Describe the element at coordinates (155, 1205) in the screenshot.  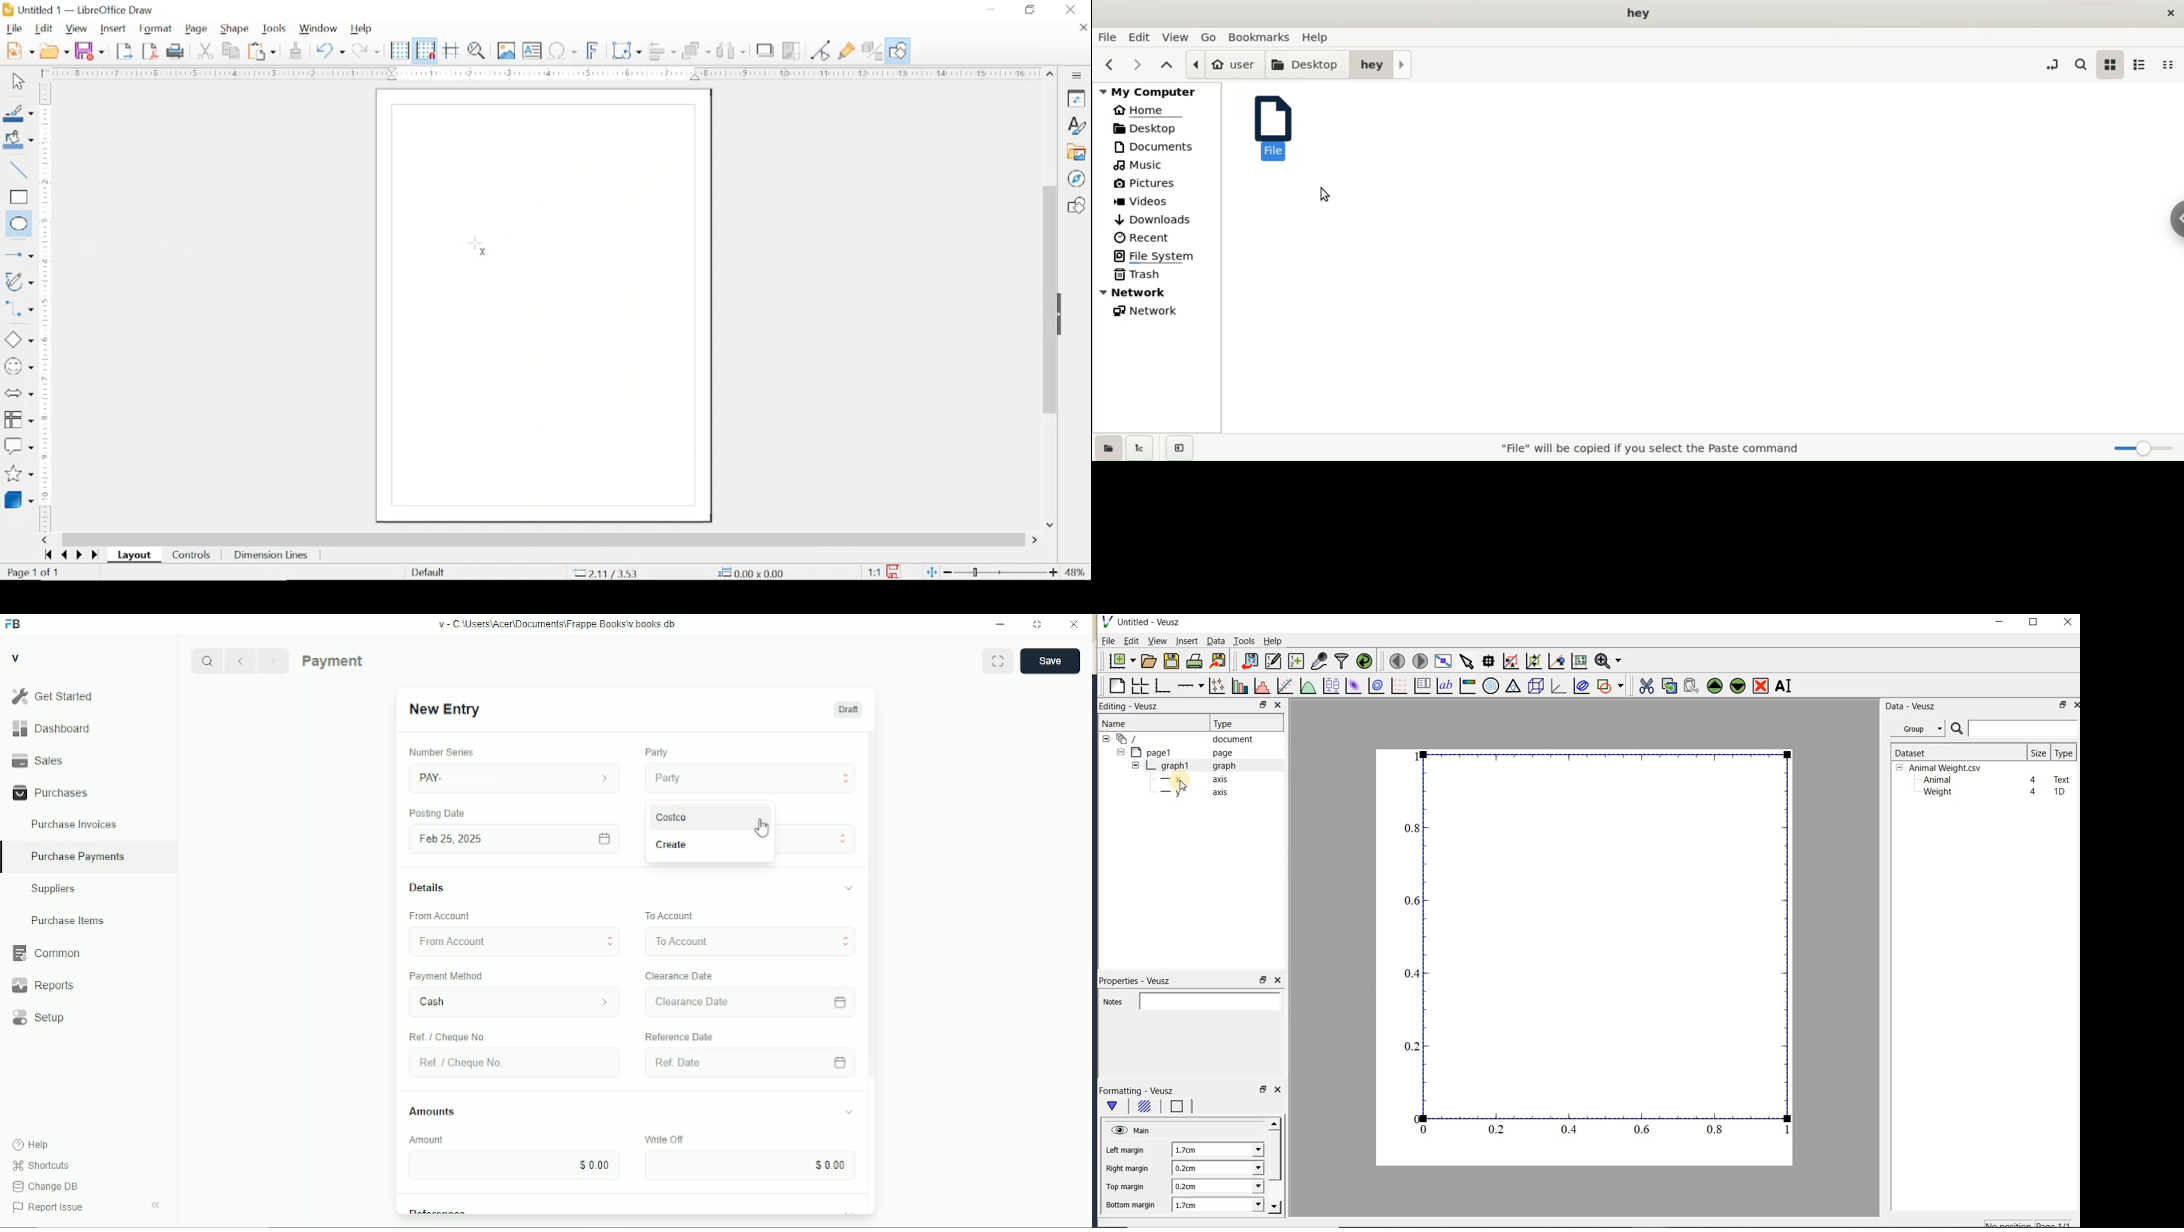
I see `Collapse` at that location.